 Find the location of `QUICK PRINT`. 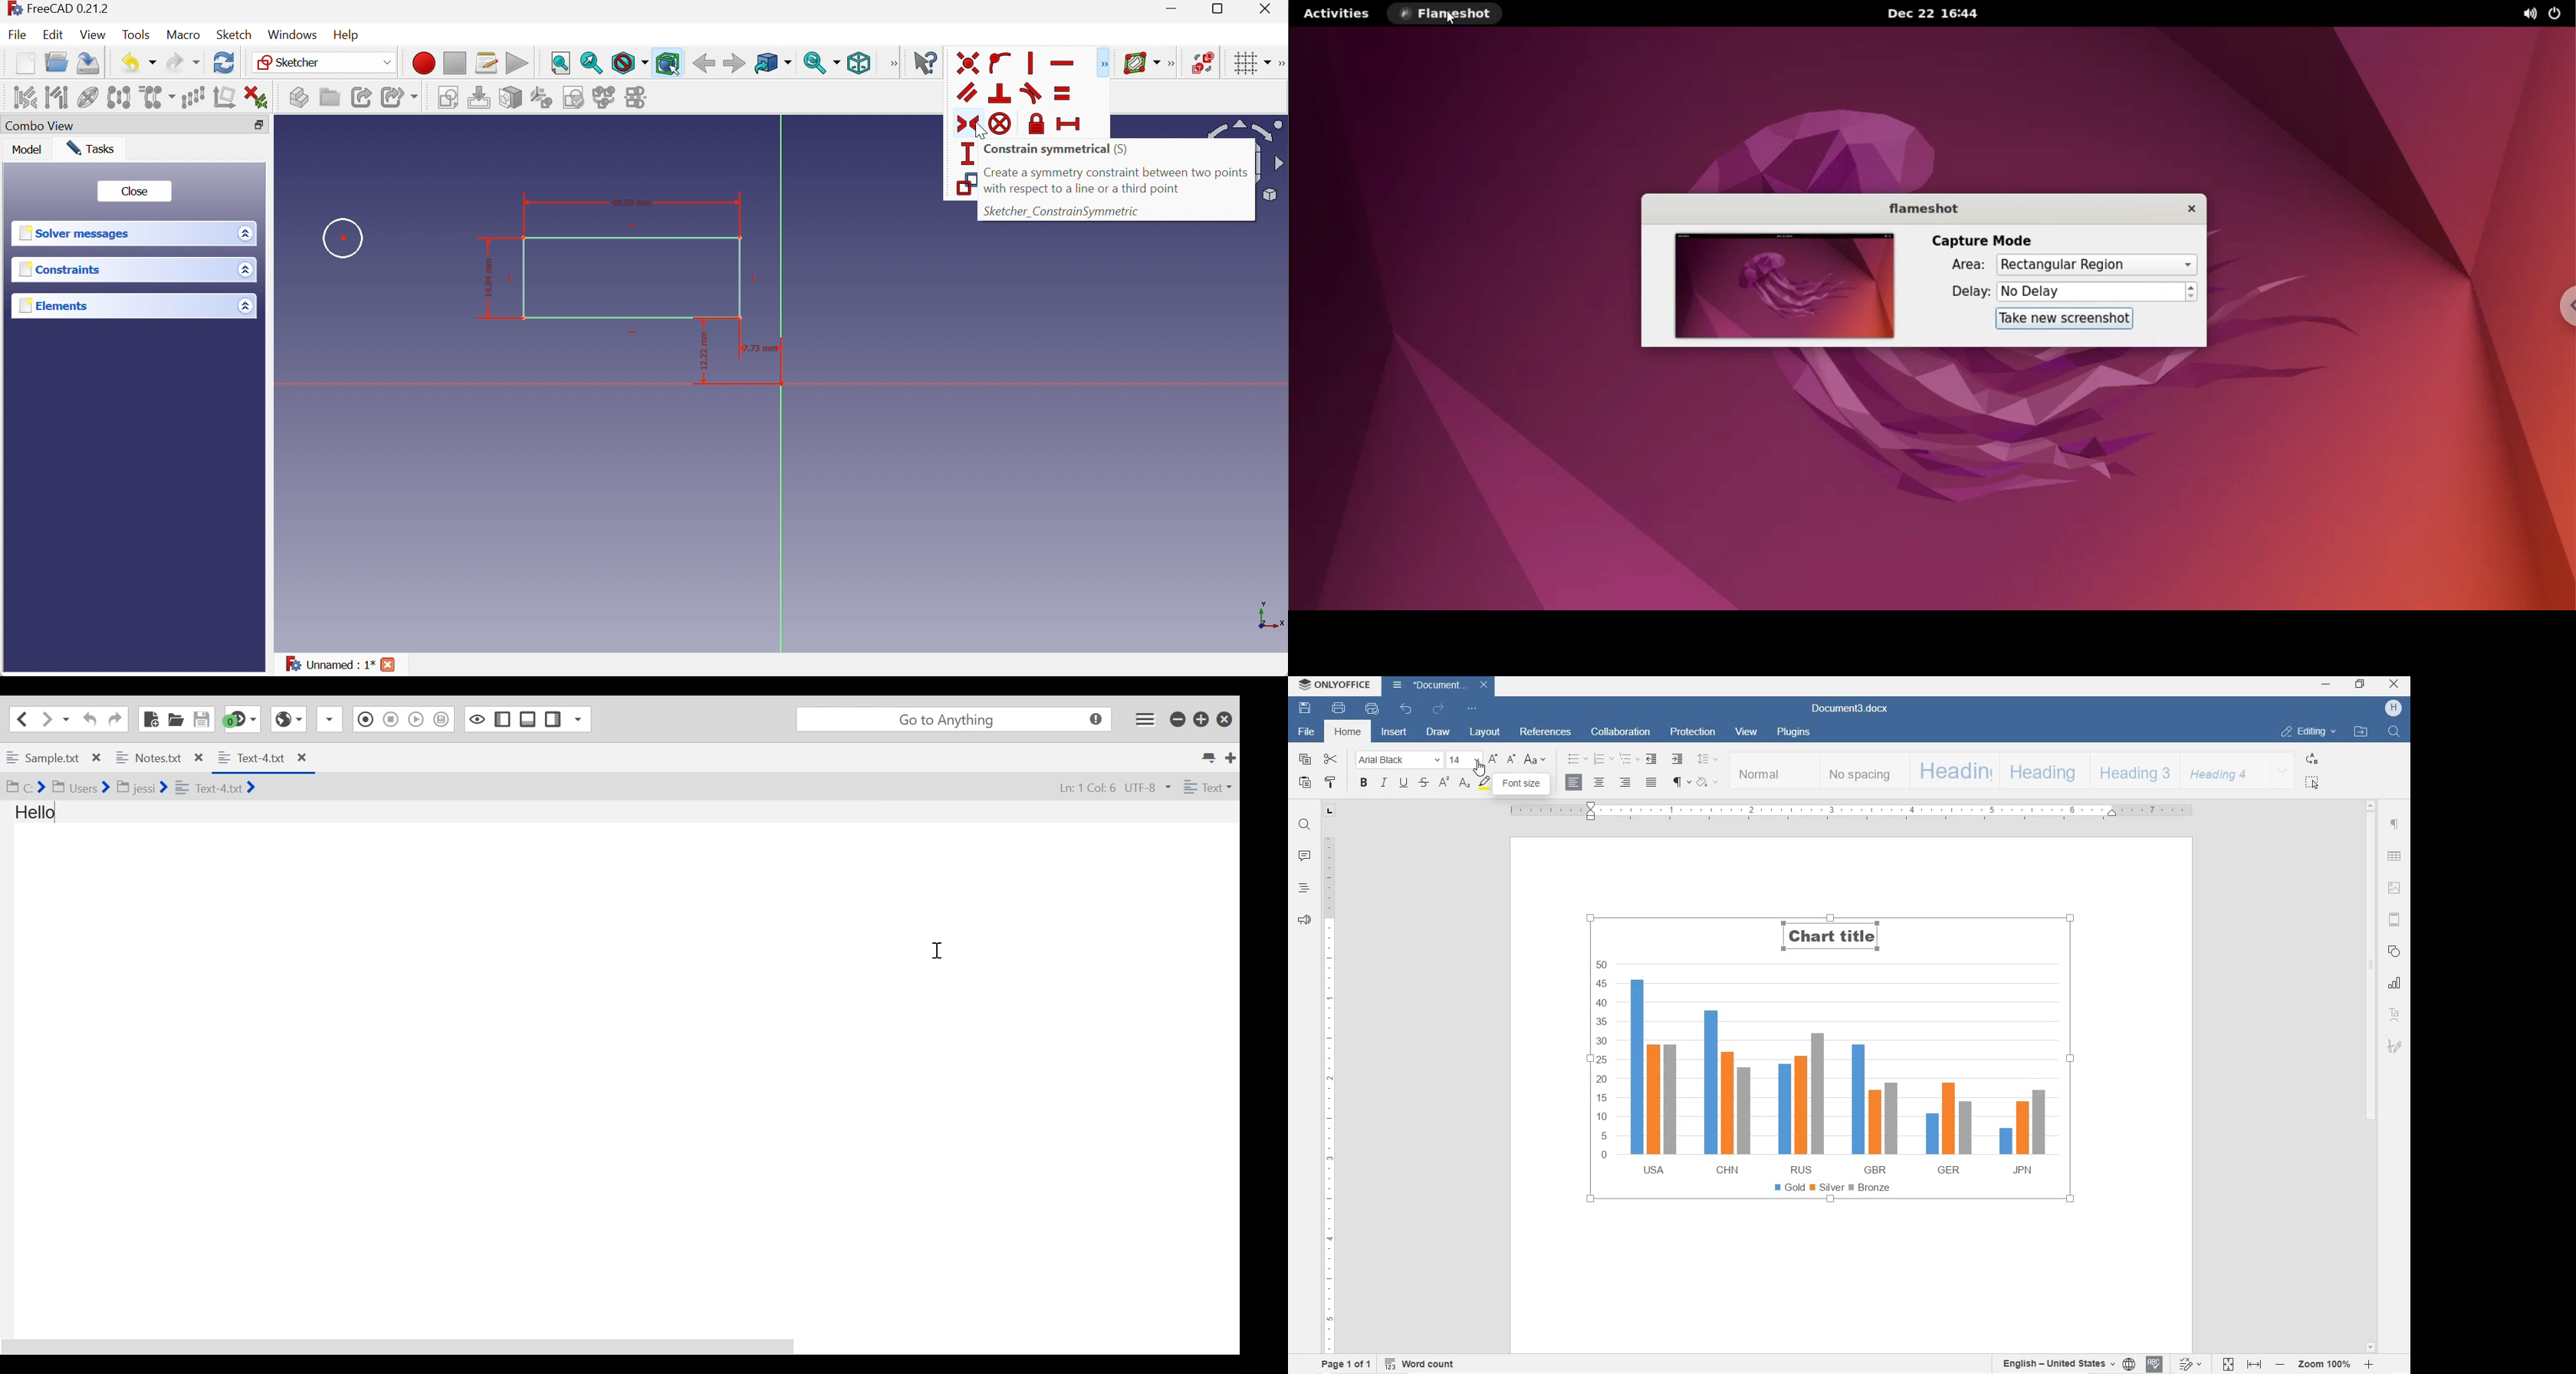

QUICK PRINT is located at coordinates (1370, 709).